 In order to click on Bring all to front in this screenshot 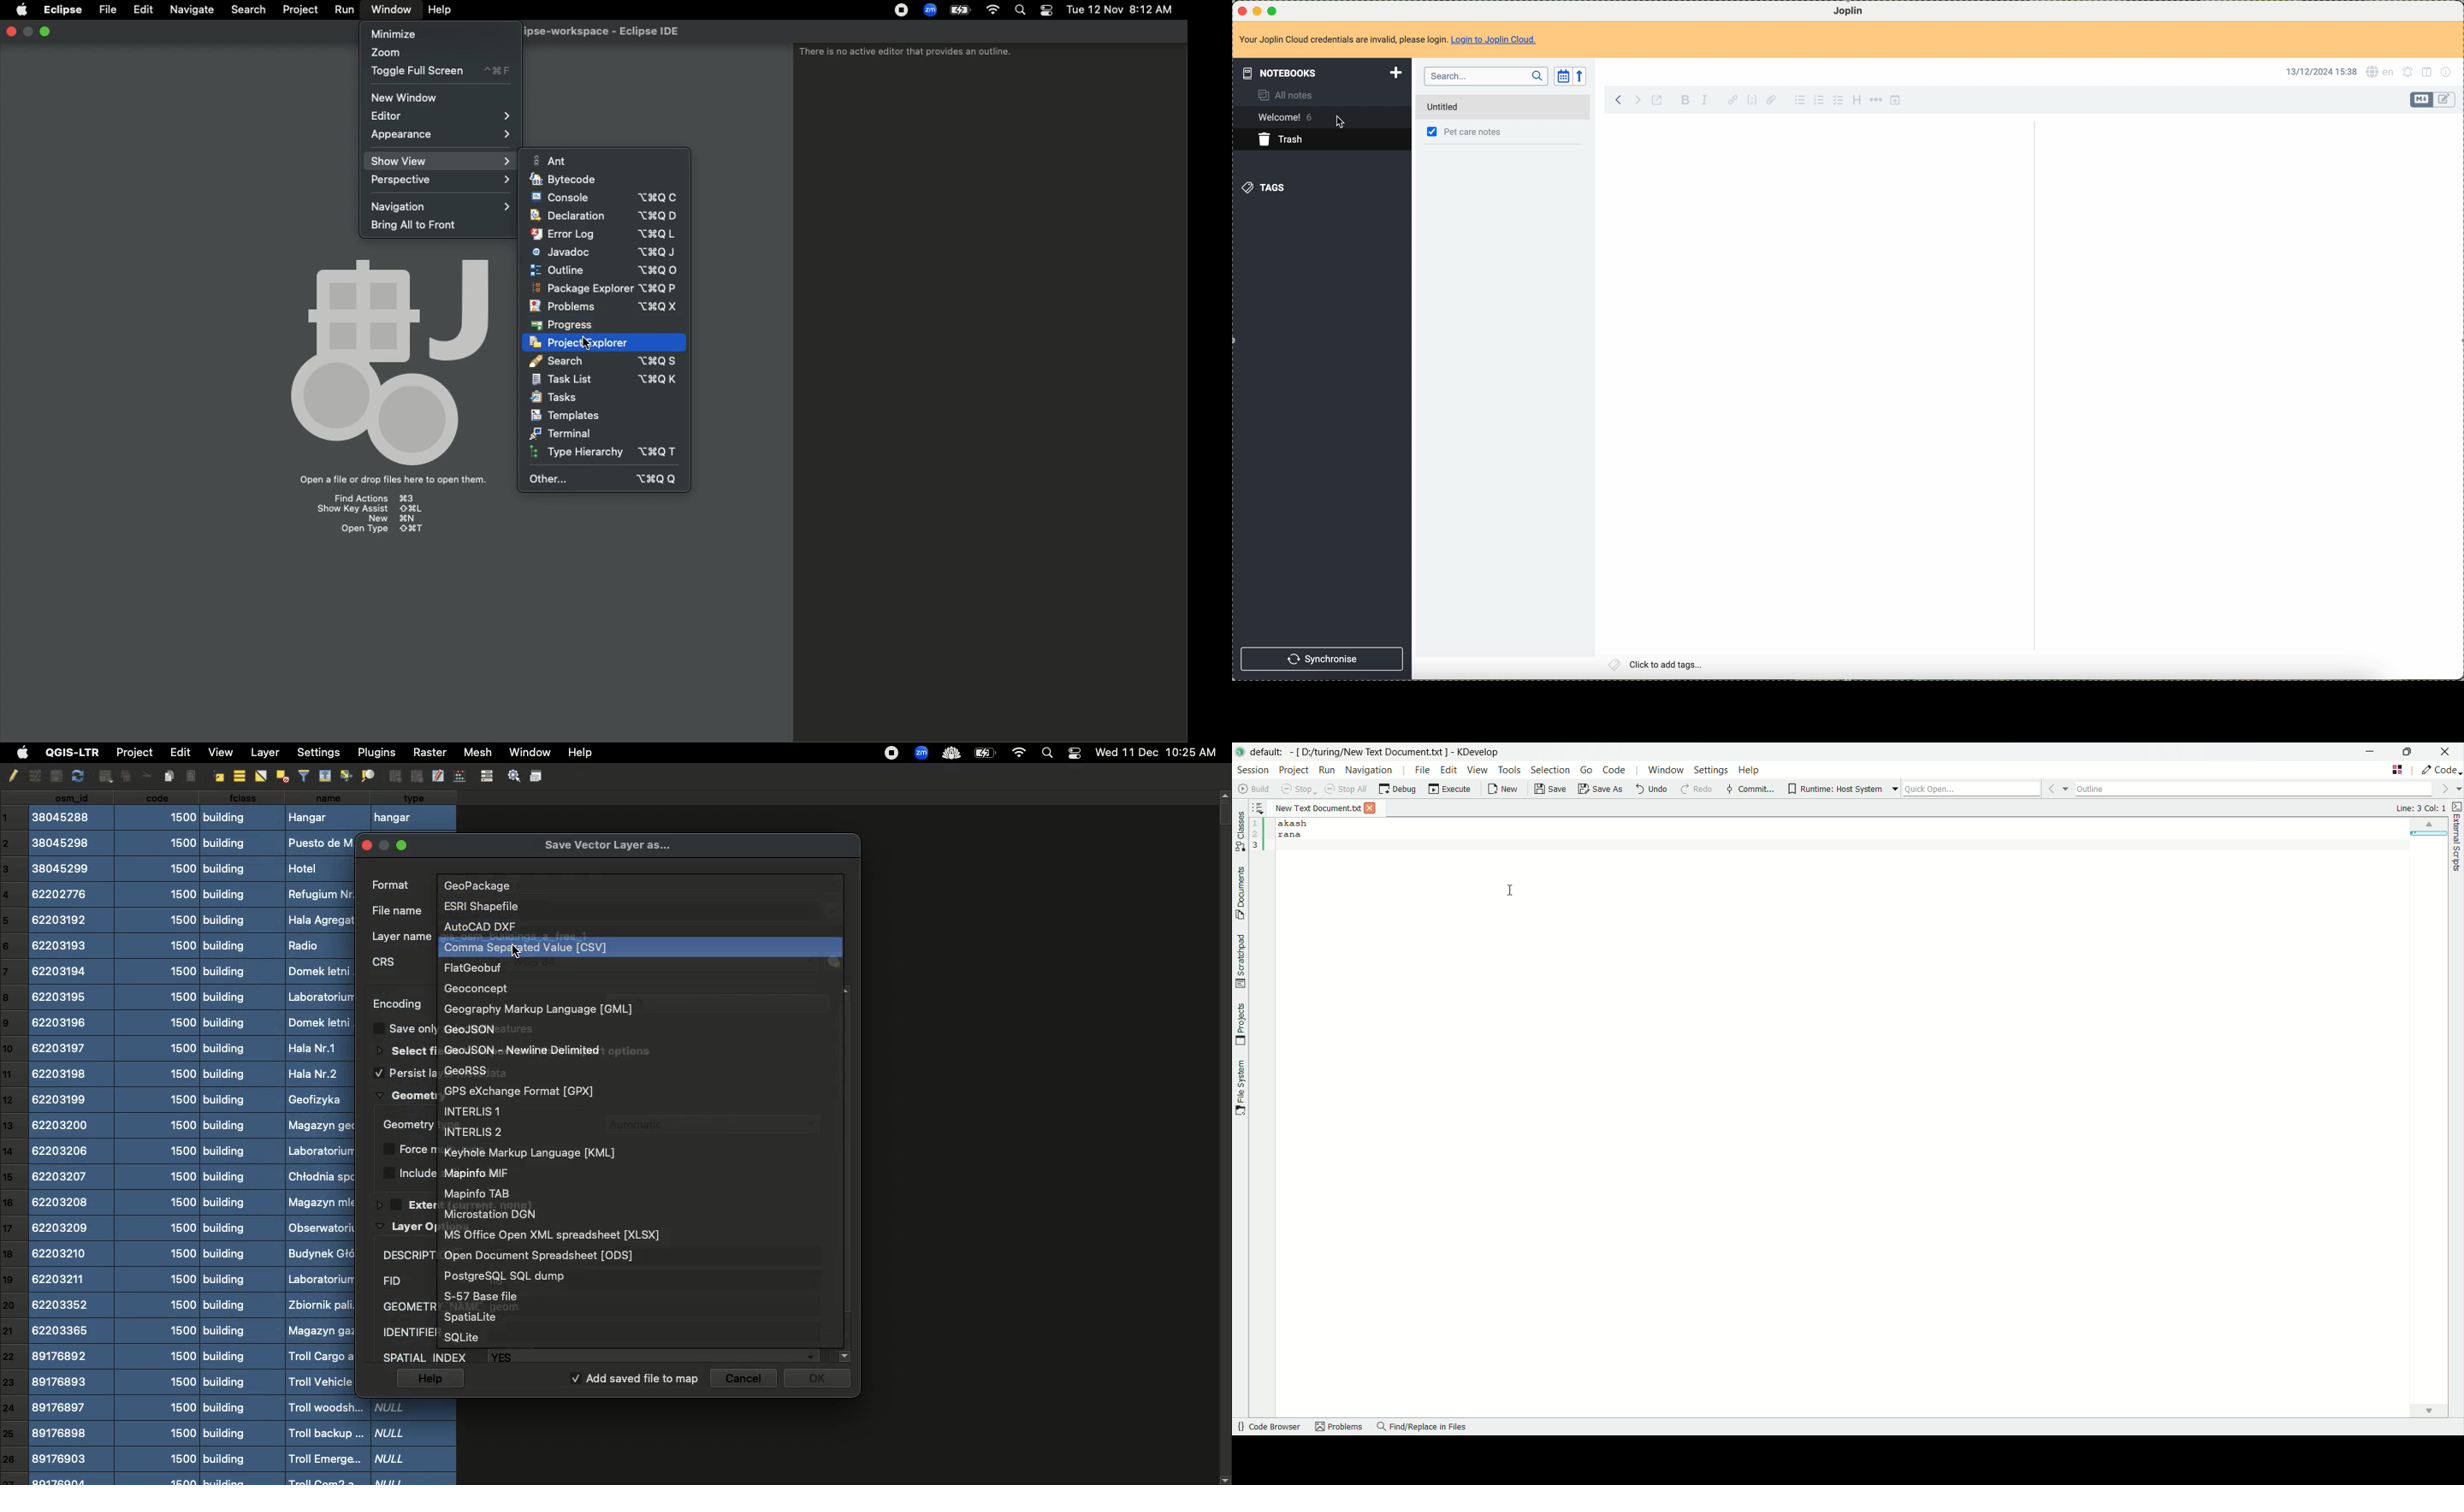, I will do `click(418, 227)`.